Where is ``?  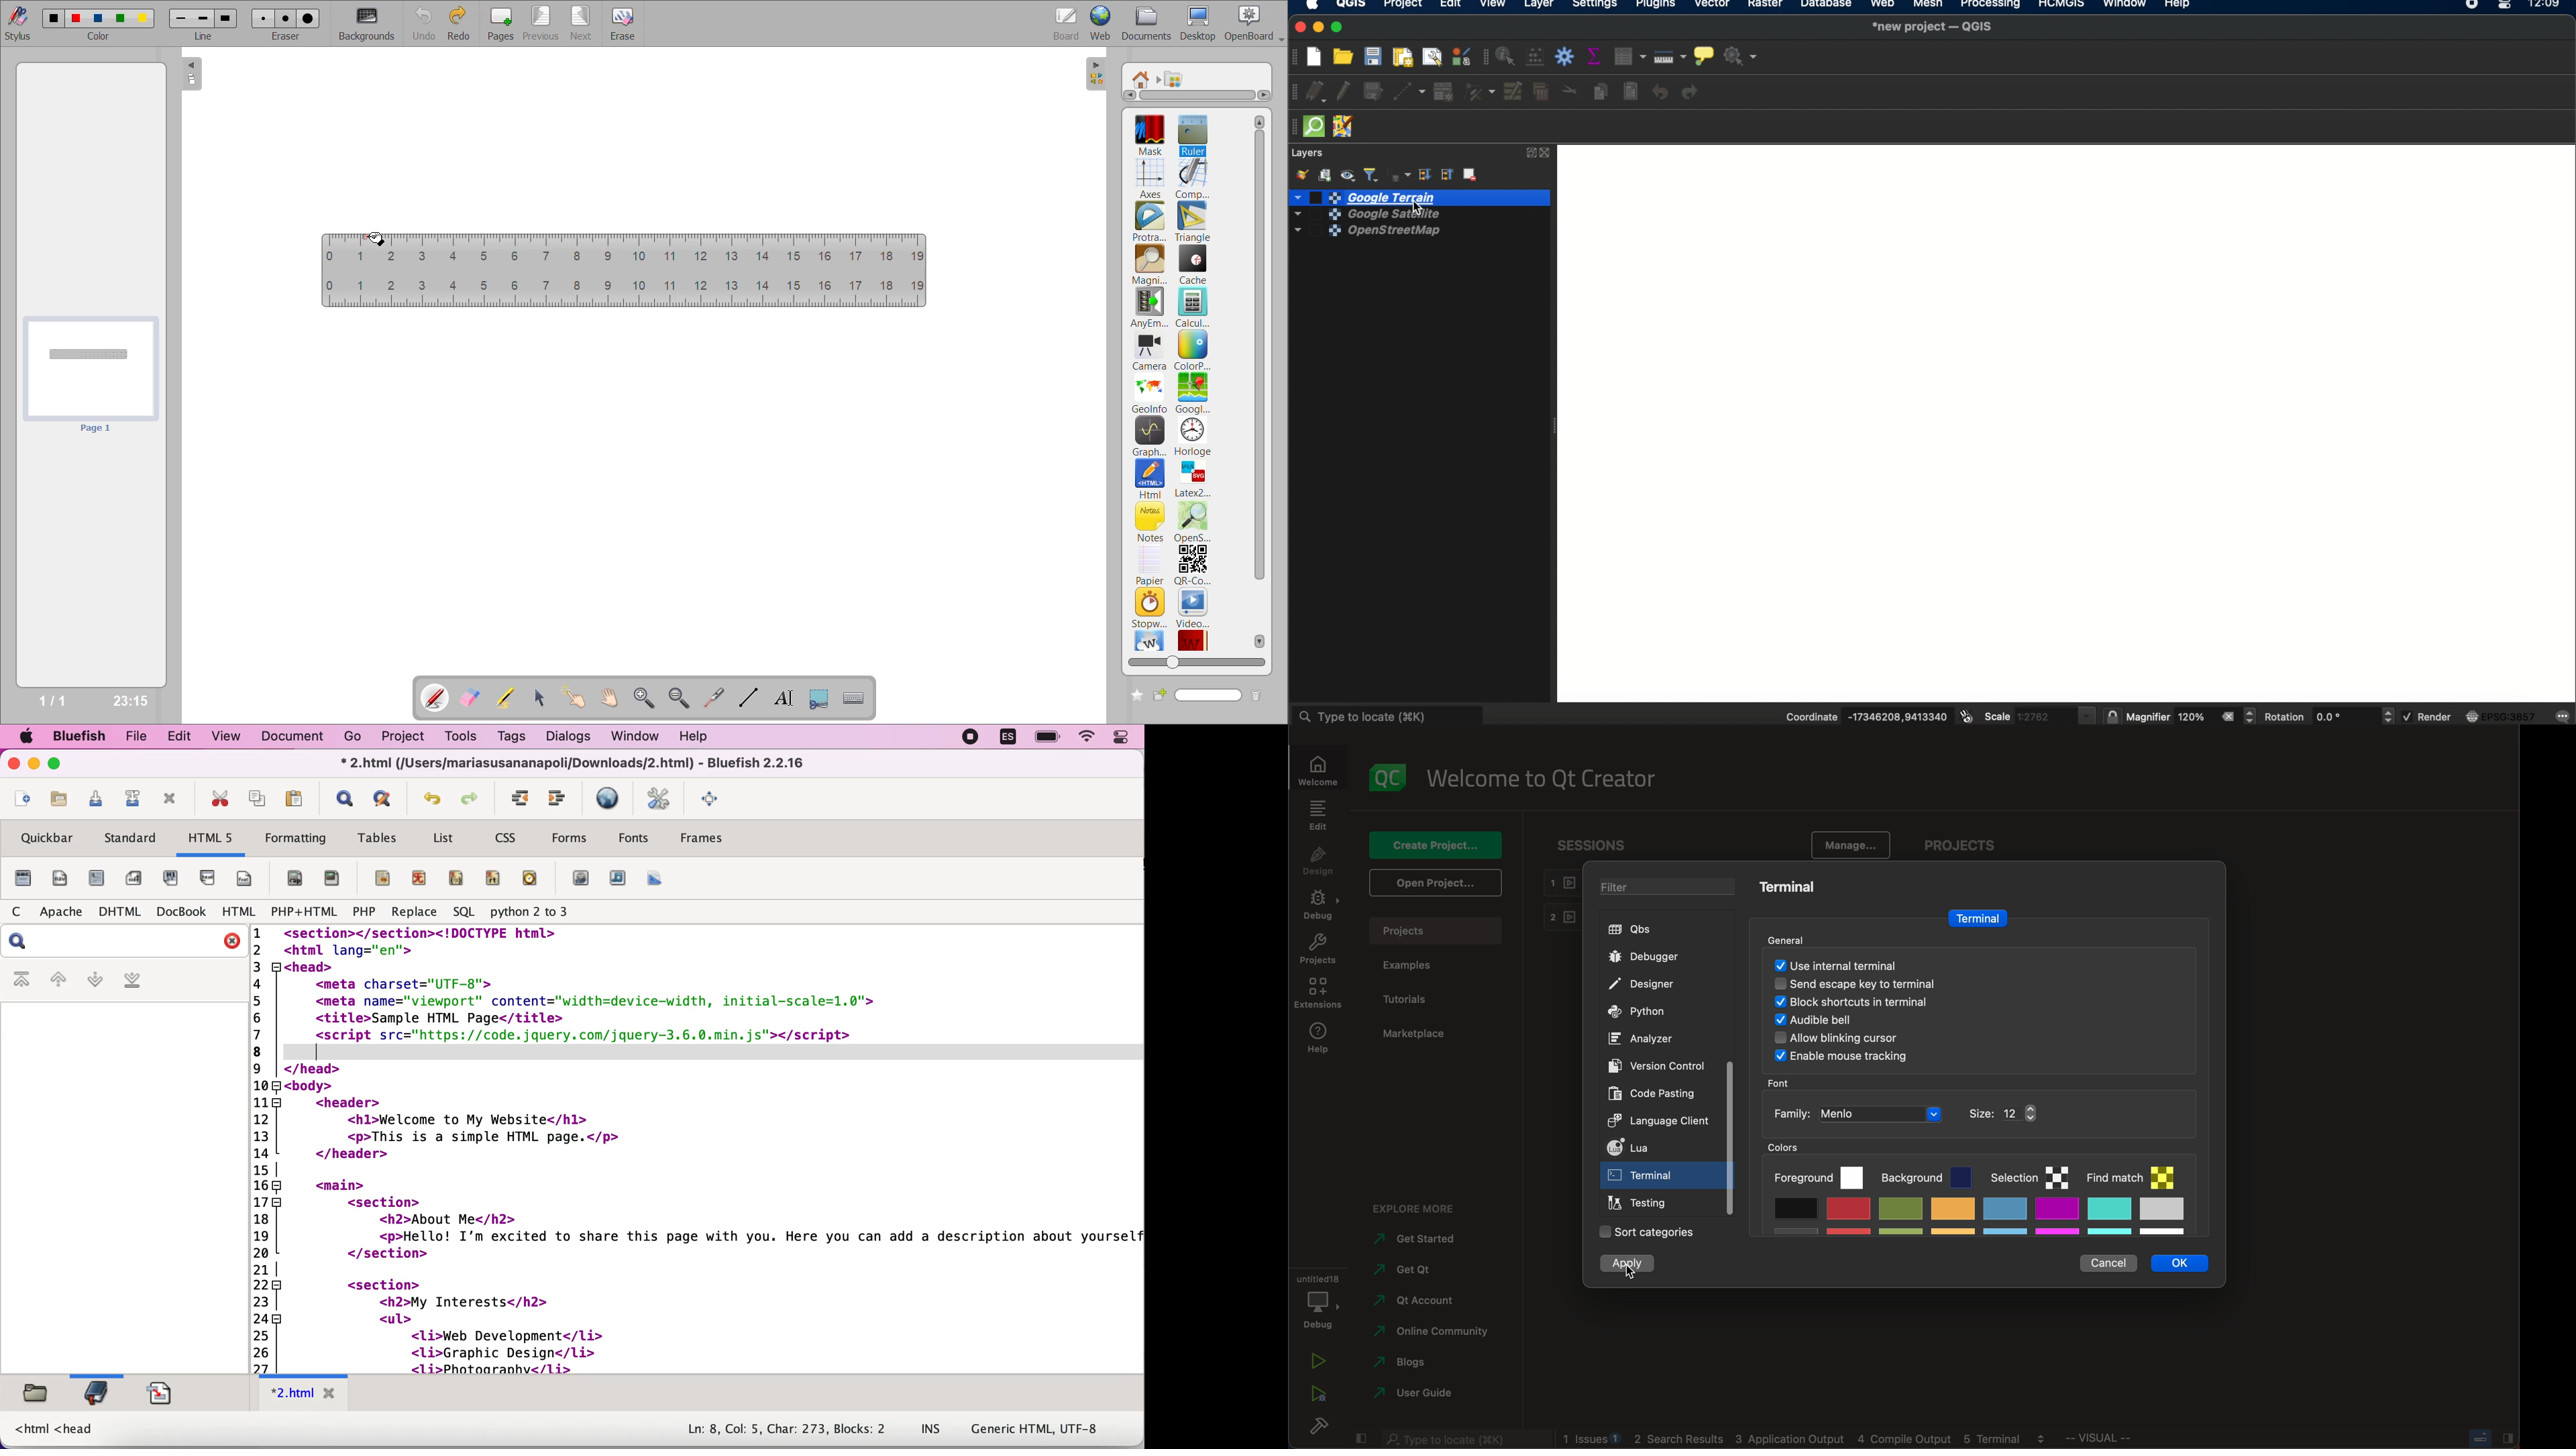  is located at coordinates (1844, 1057).